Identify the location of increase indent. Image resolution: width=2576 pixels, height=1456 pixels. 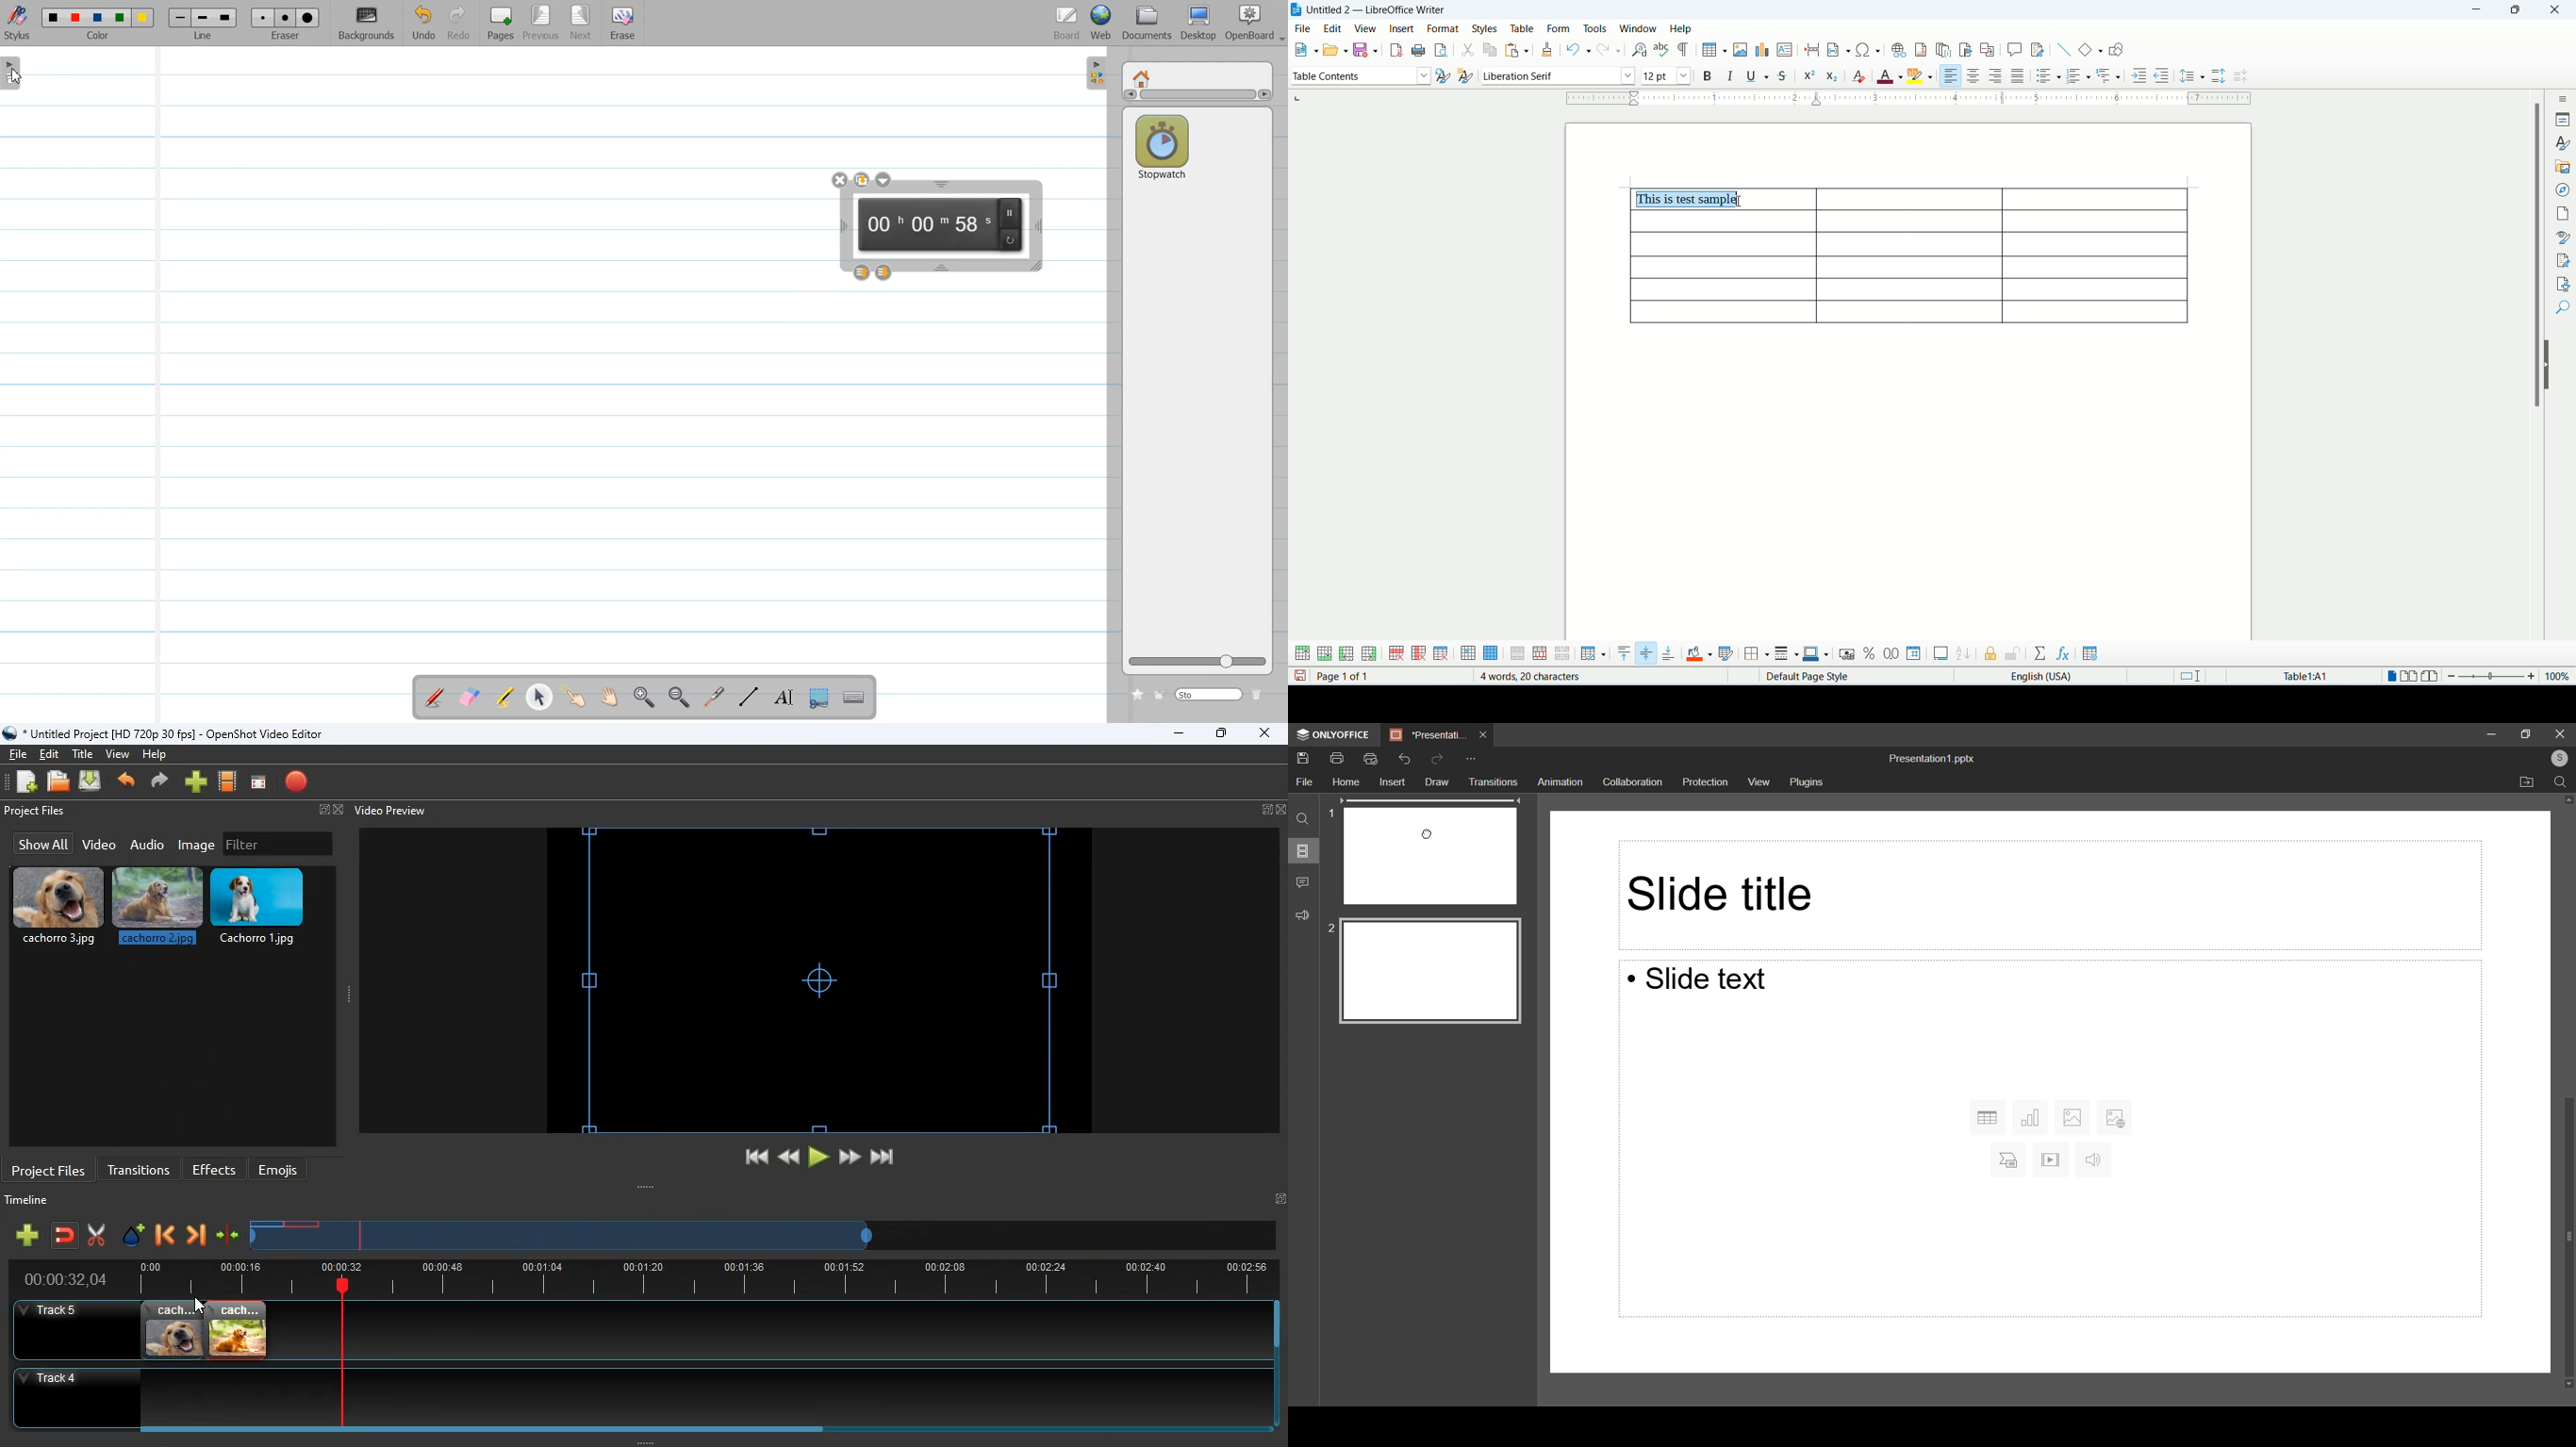
(2140, 75).